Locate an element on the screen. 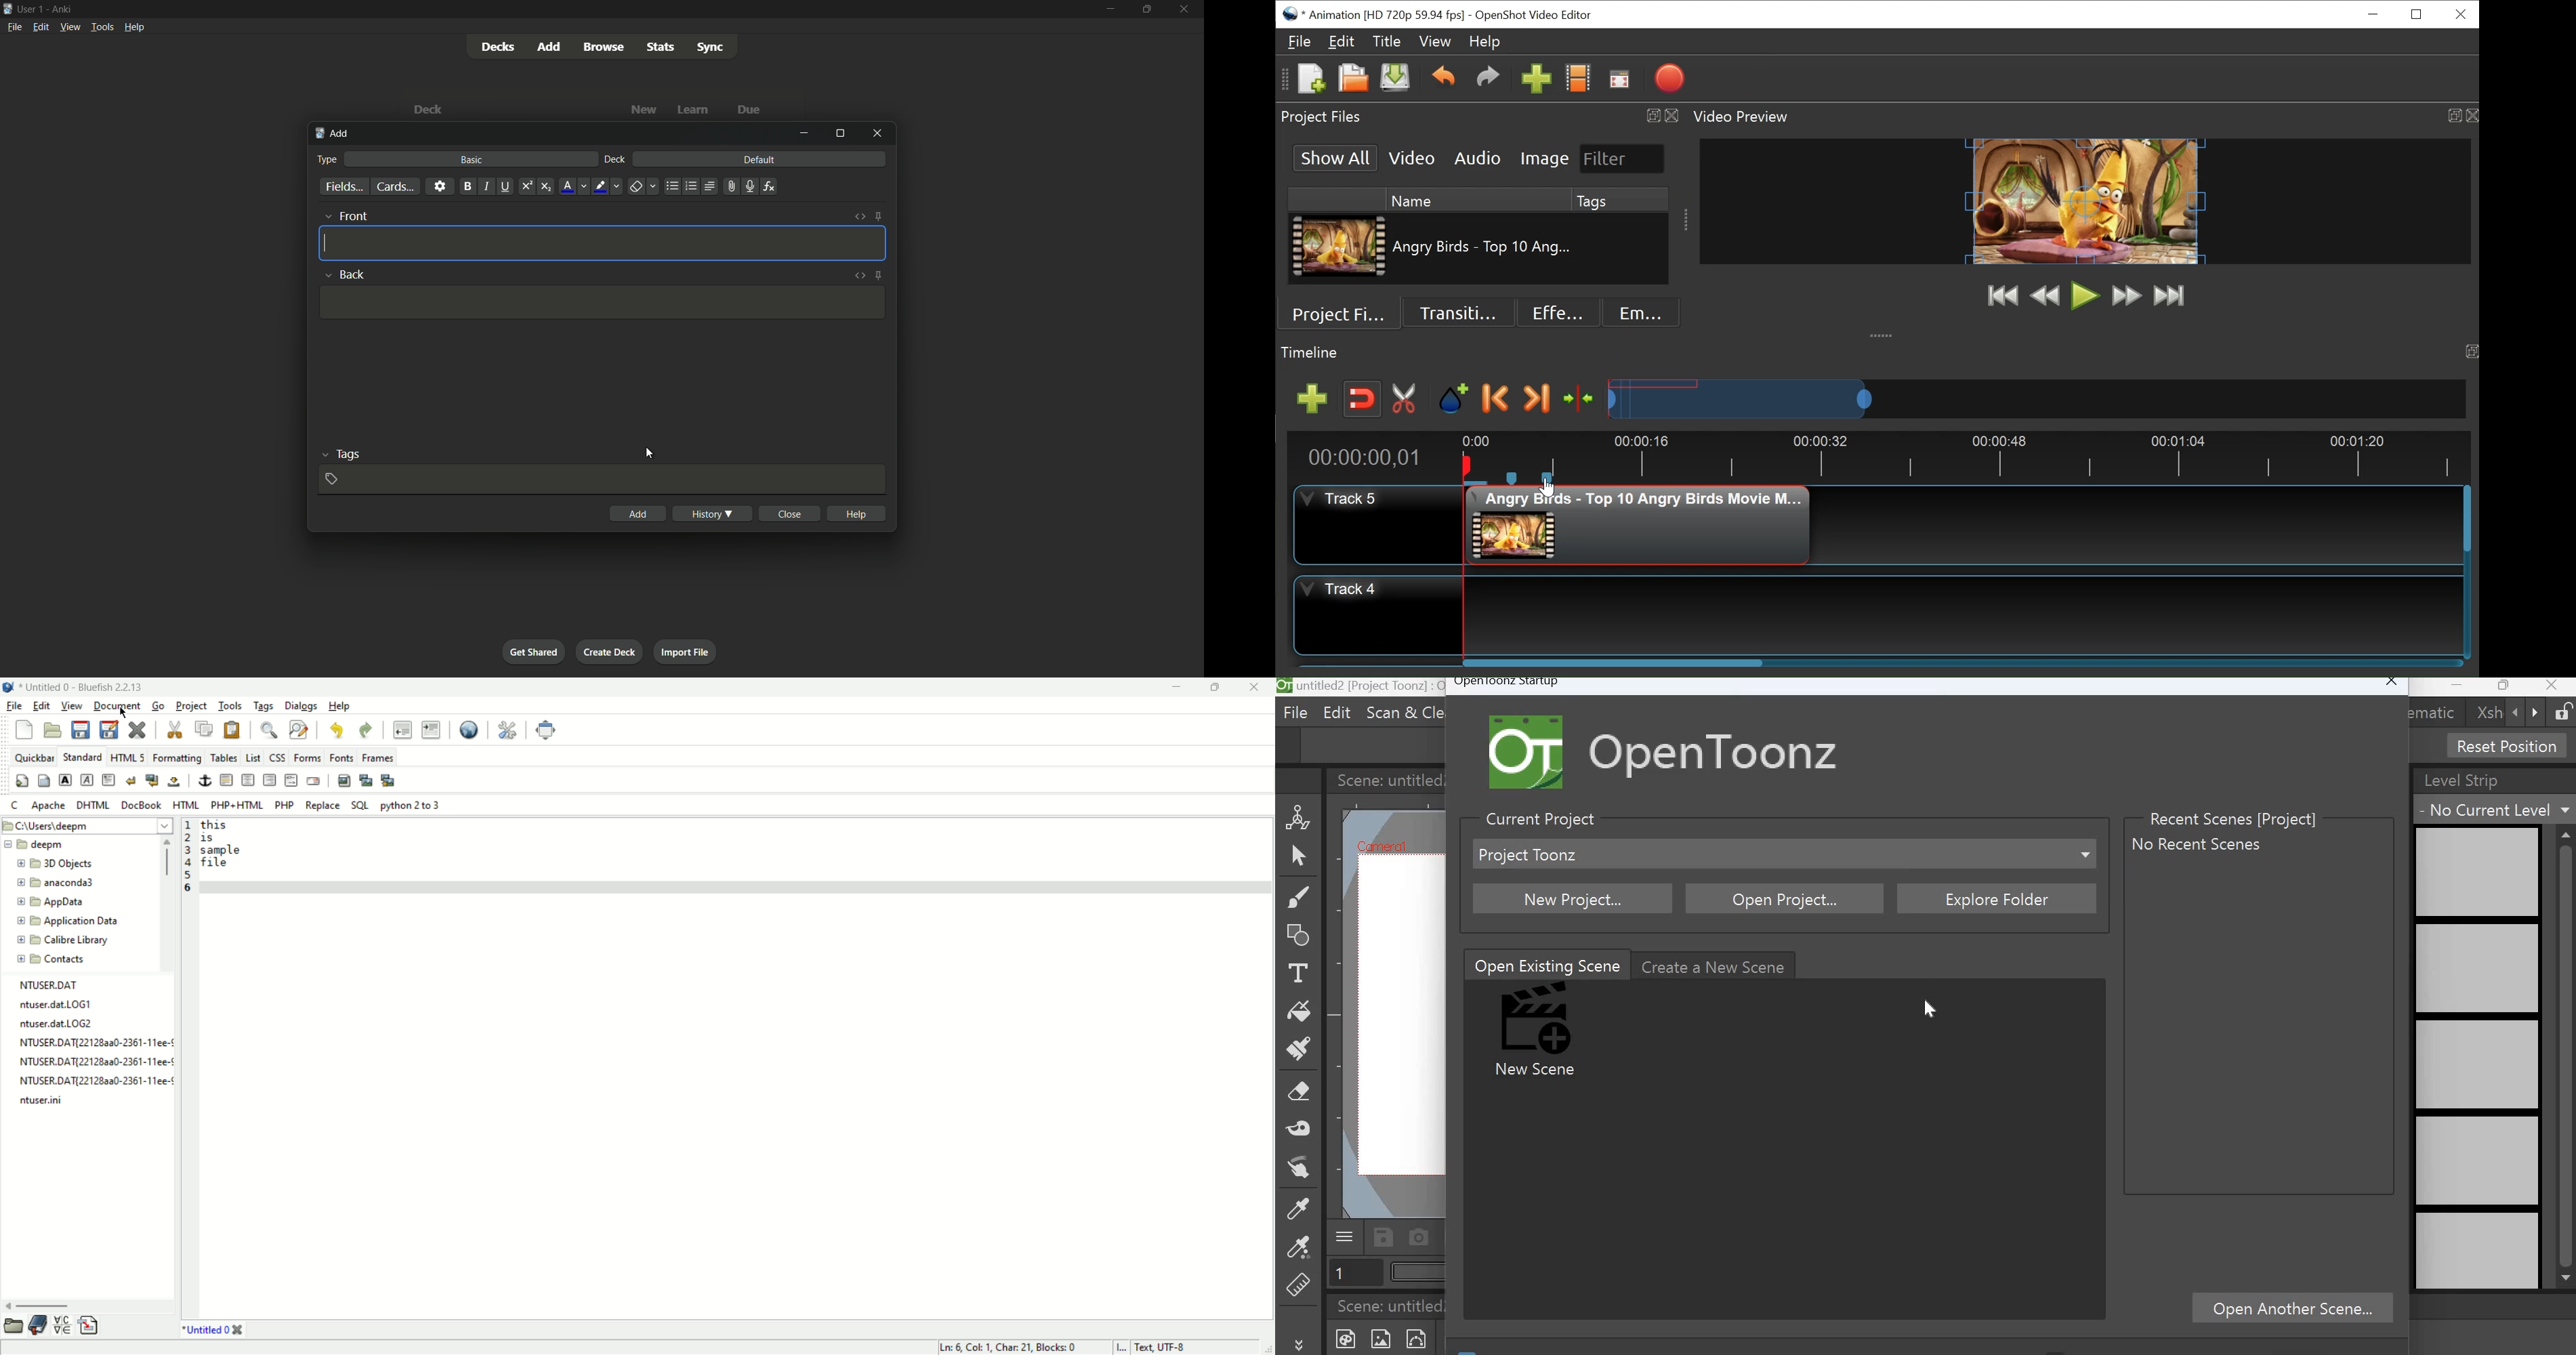  help is located at coordinates (341, 706).